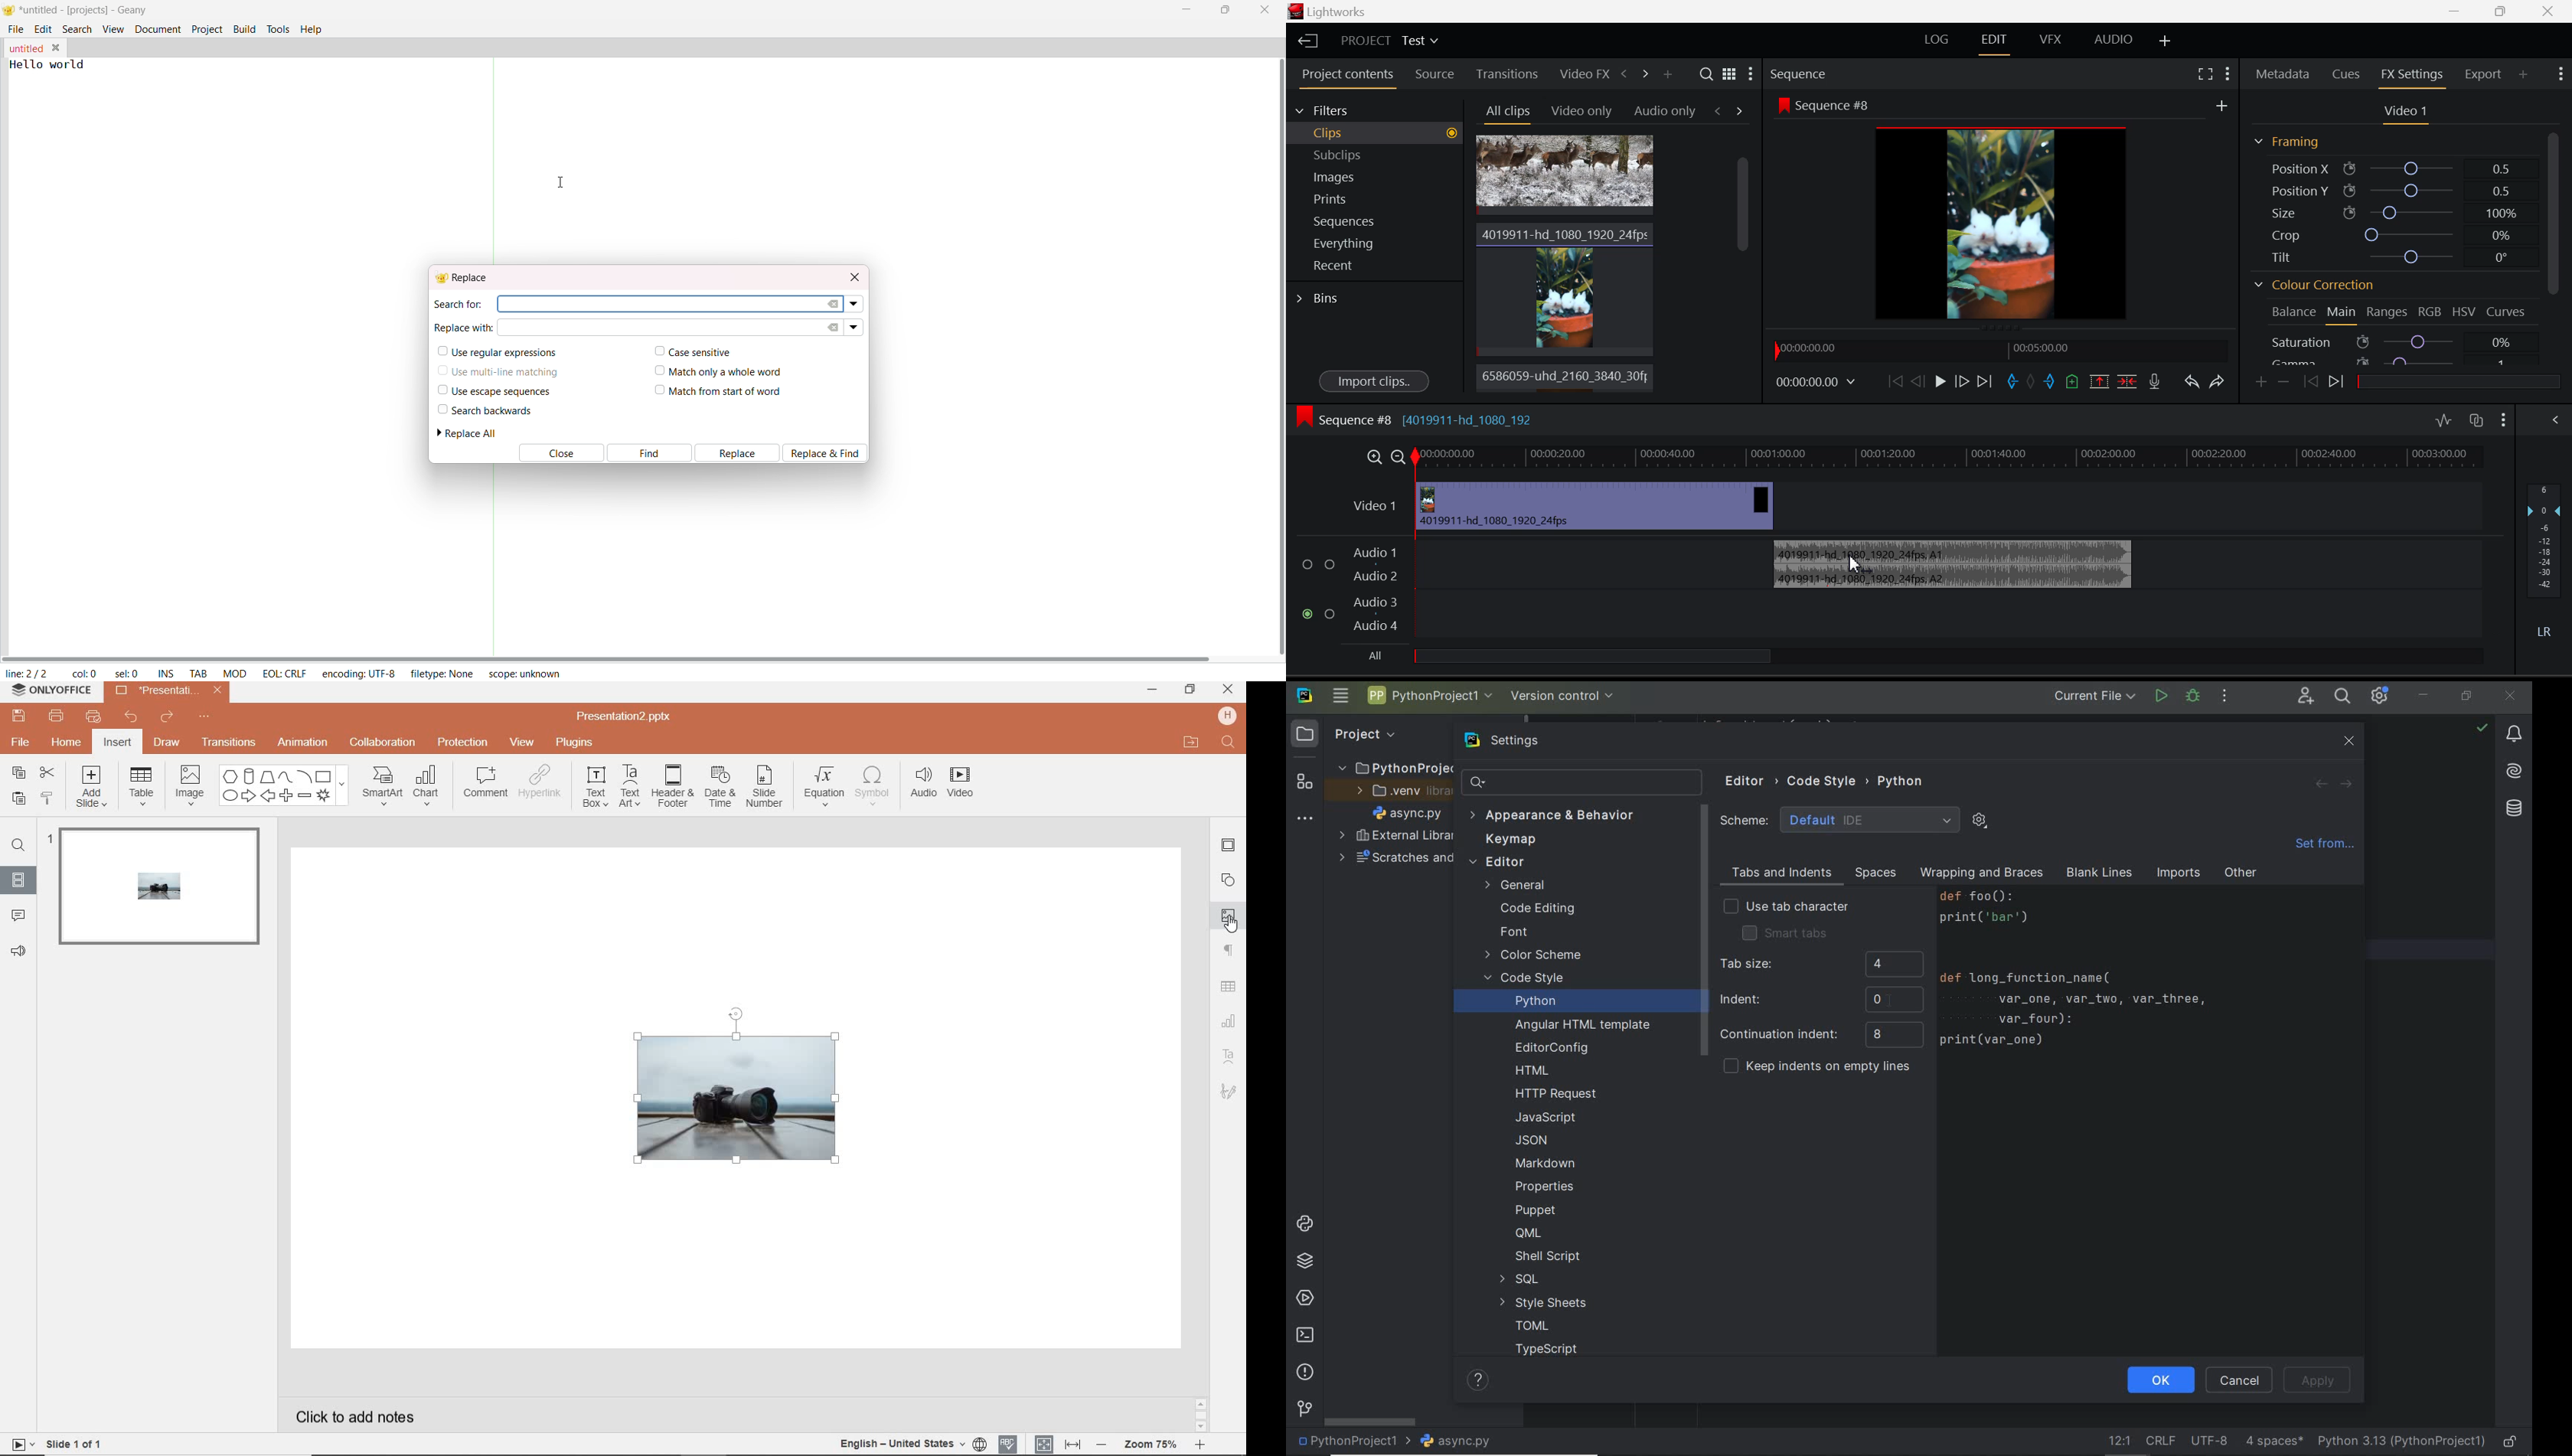 Image resolution: width=2576 pixels, height=1456 pixels. I want to click on database, so click(2512, 810).